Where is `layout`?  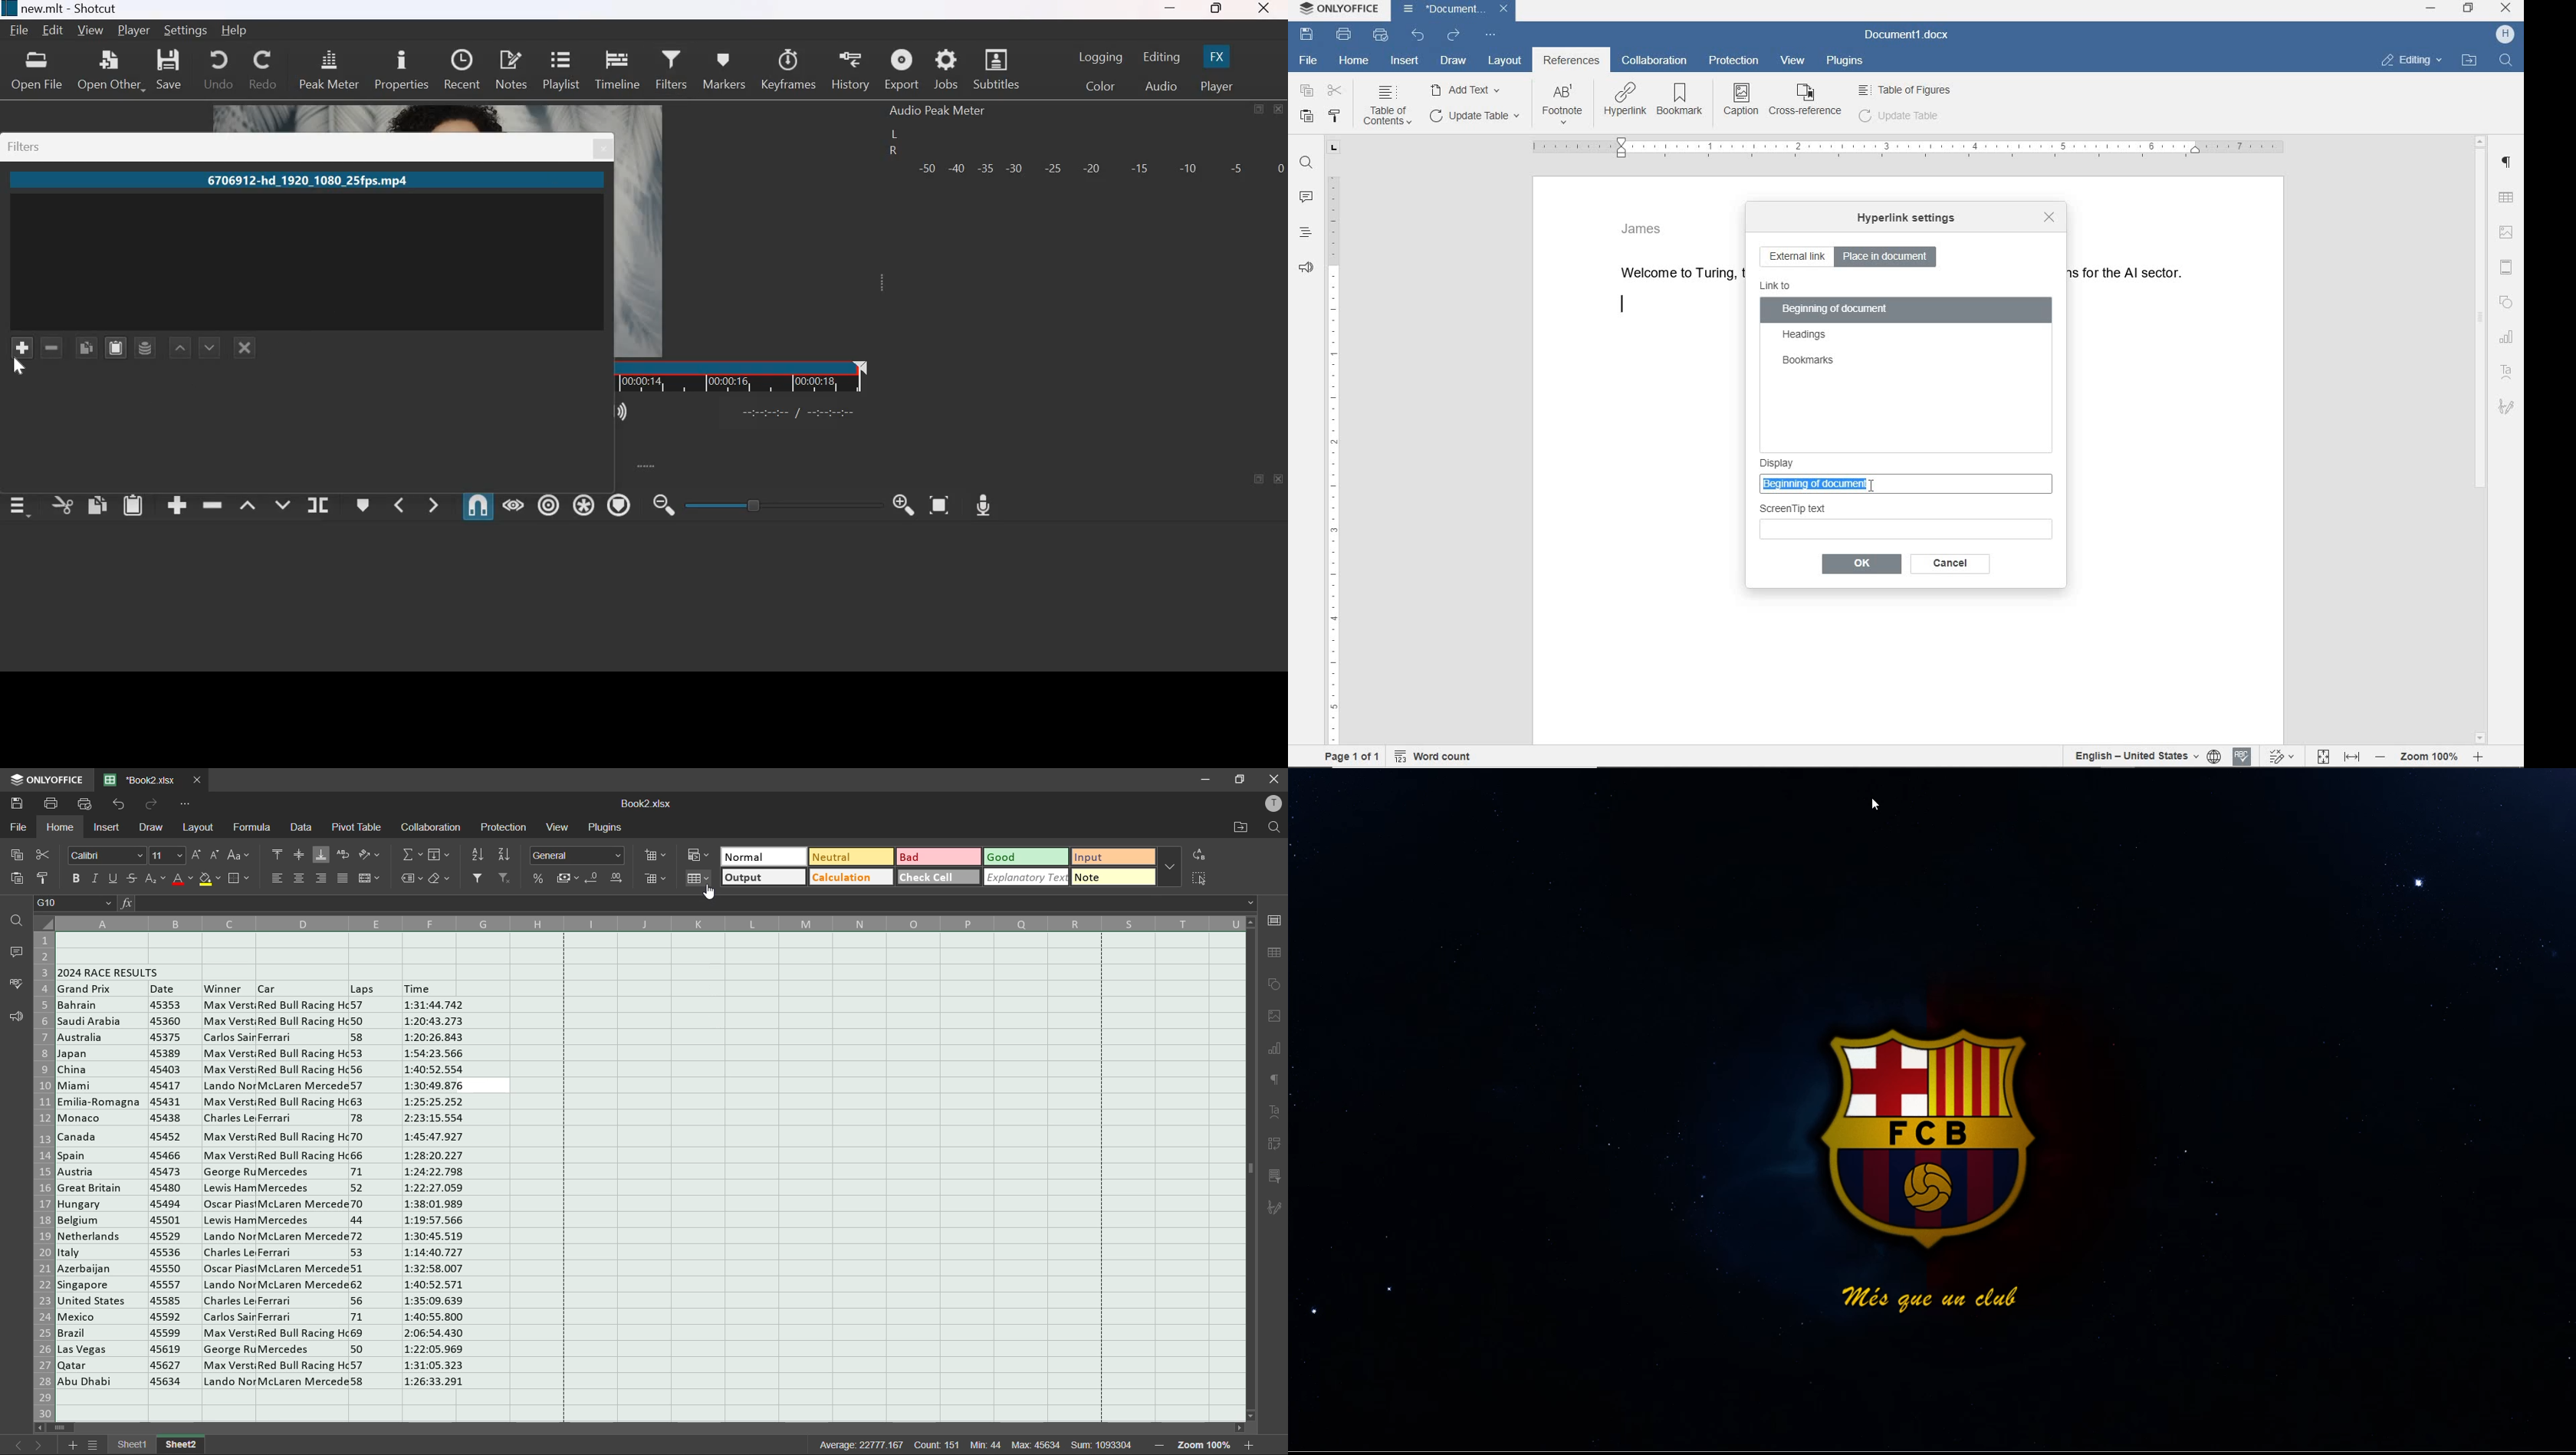
layout is located at coordinates (199, 829).